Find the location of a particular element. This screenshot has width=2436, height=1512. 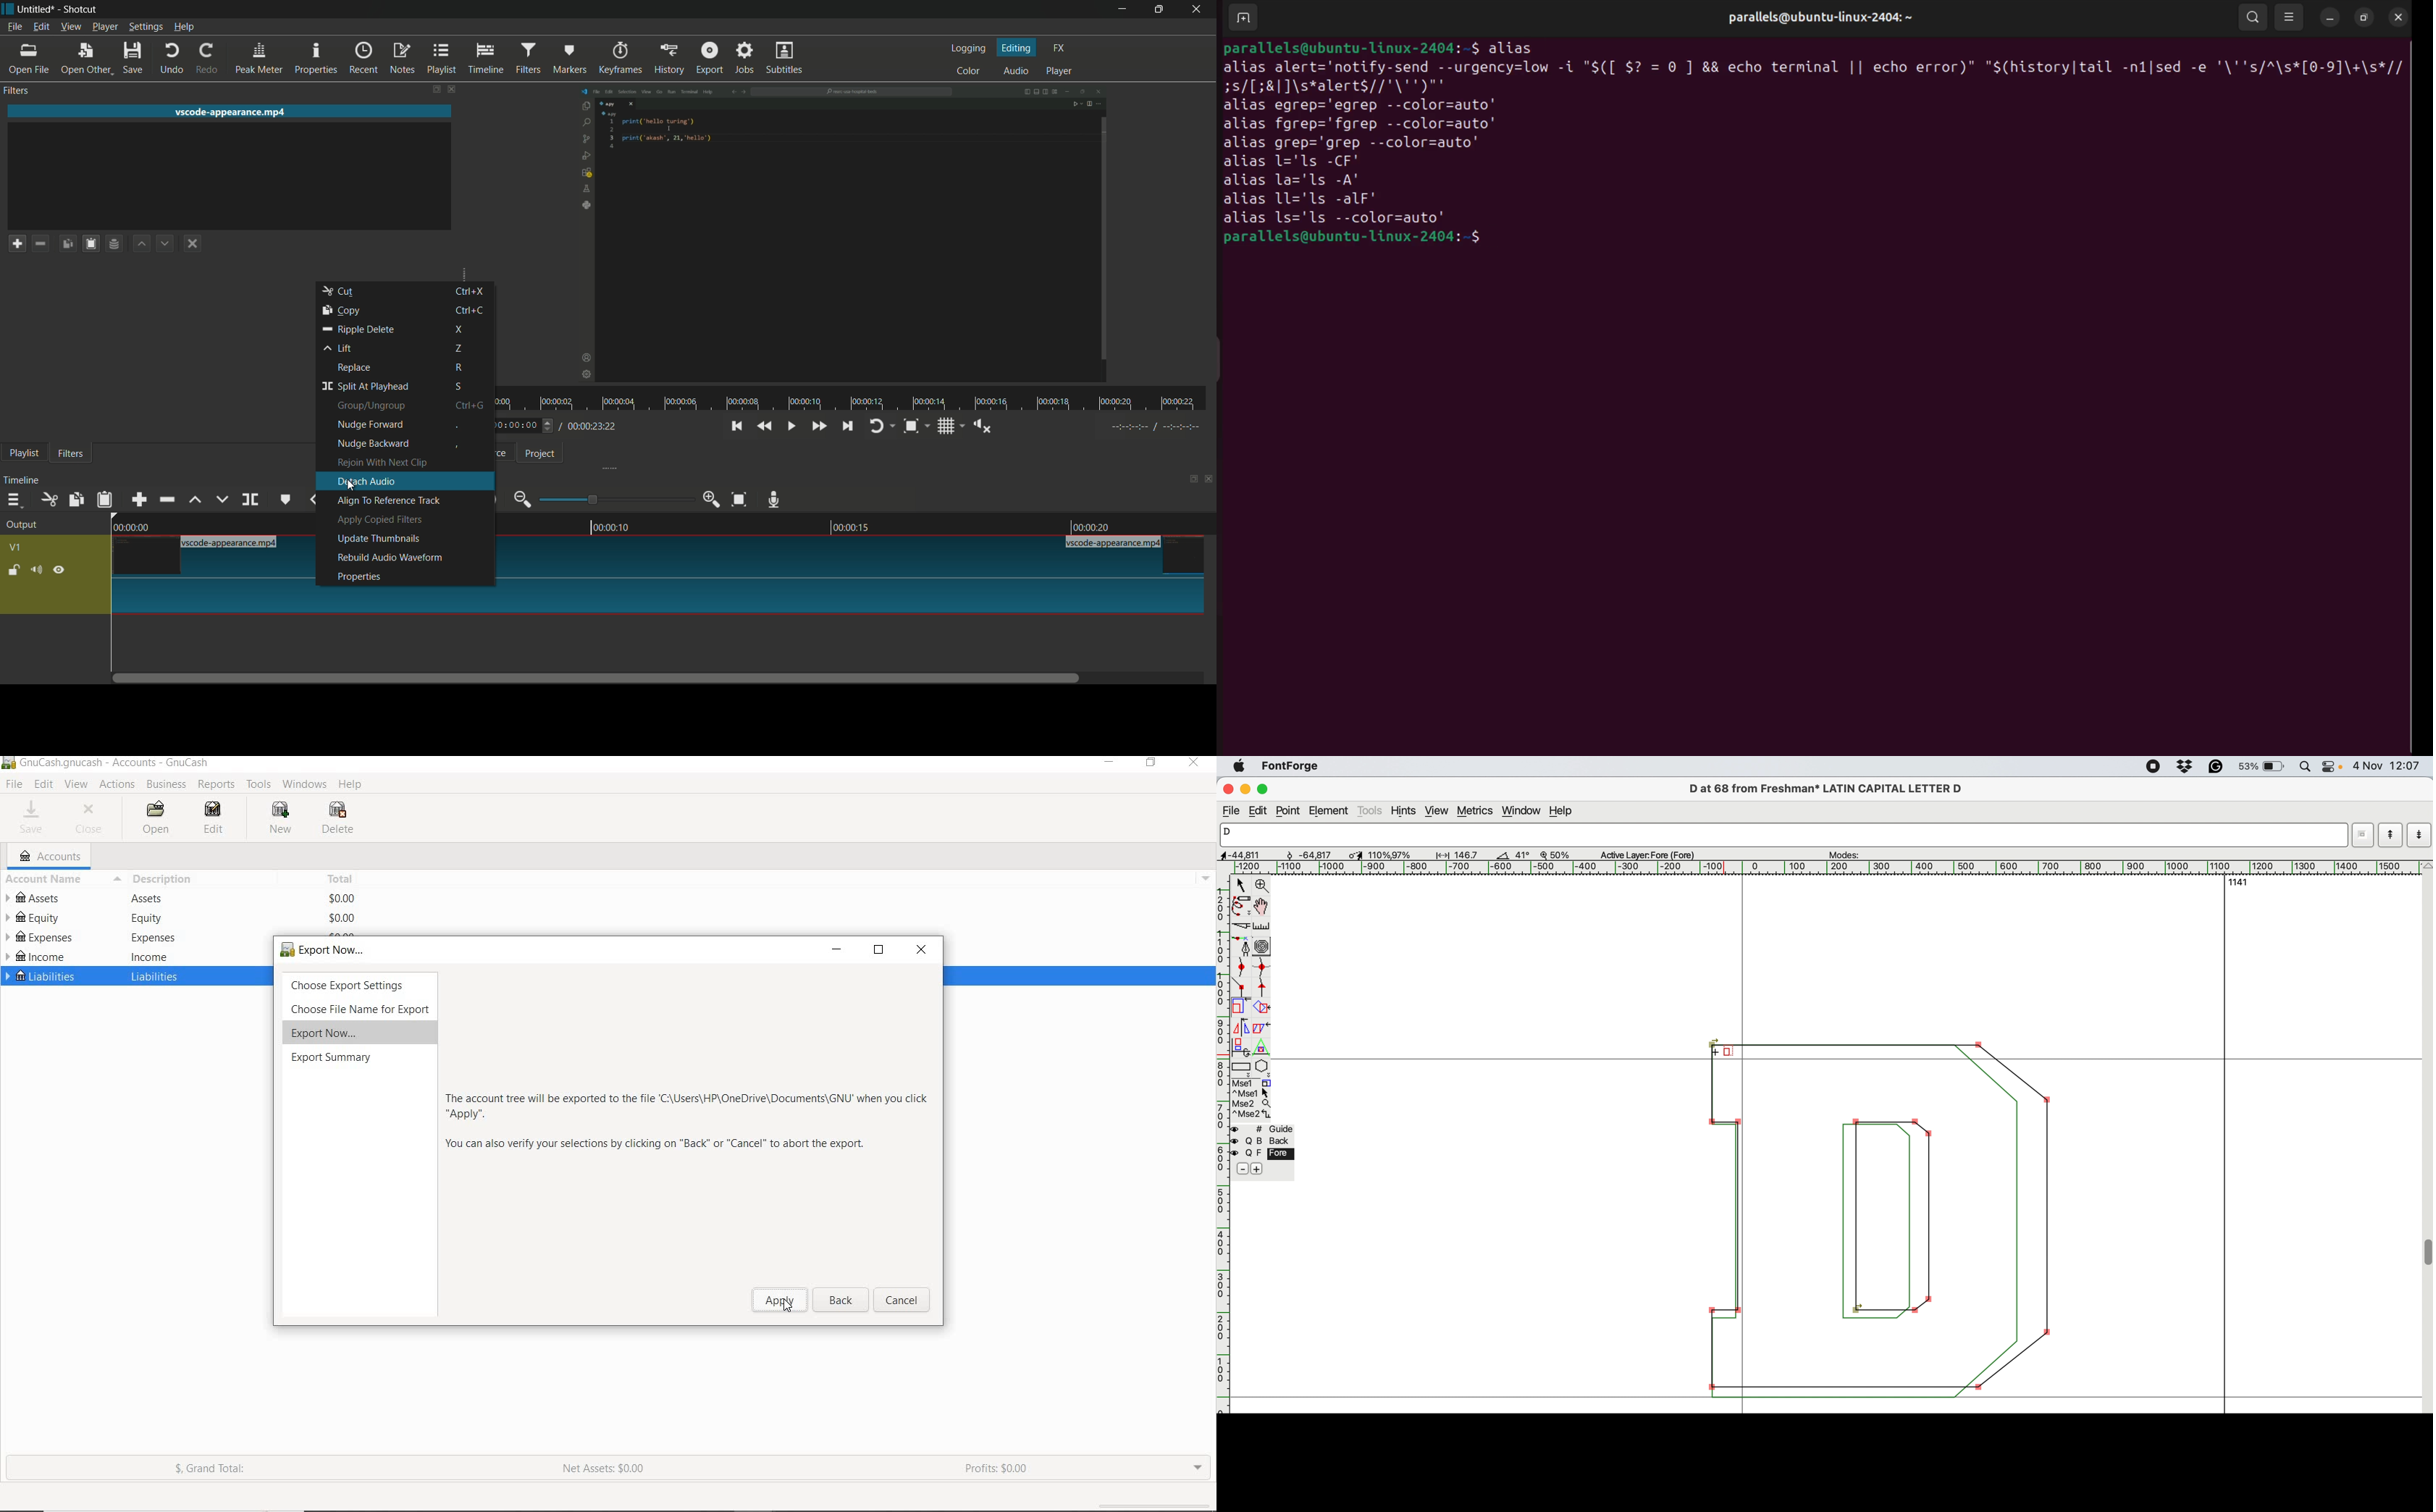

RESTORE DOWN is located at coordinates (1151, 764).